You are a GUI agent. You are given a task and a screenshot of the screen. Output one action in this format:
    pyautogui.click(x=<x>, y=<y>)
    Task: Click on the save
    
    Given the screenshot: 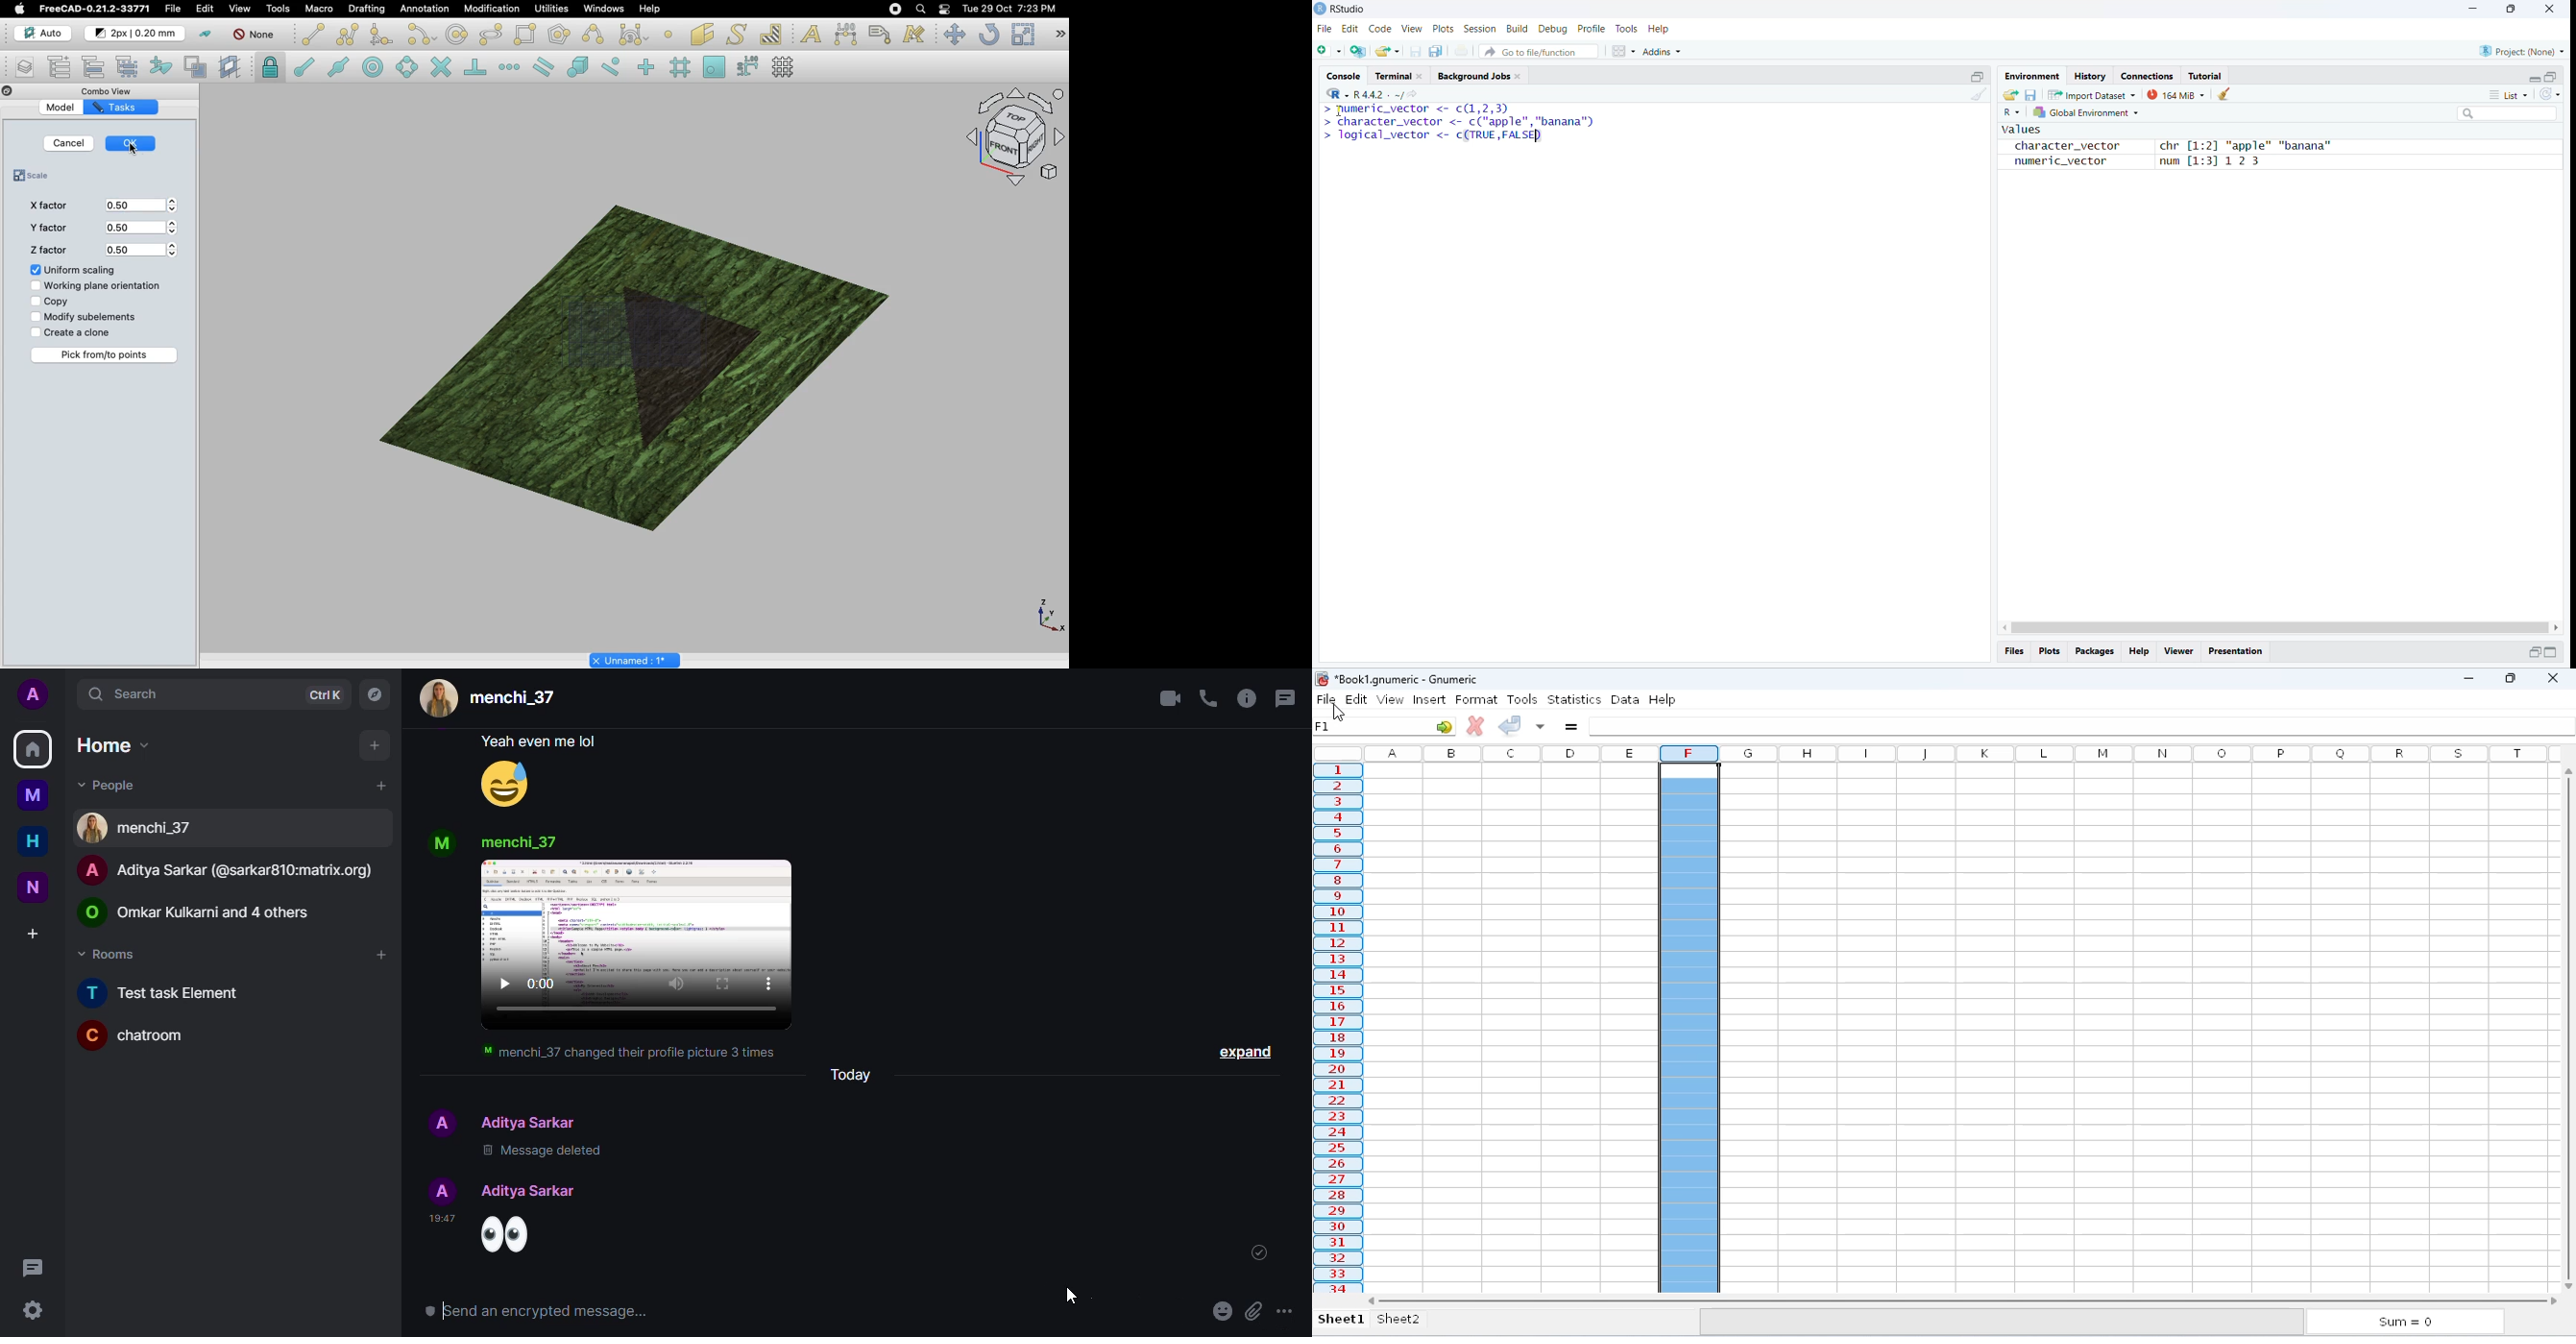 What is the action you would take?
    pyautogui.click(x=2030, y=95)
    